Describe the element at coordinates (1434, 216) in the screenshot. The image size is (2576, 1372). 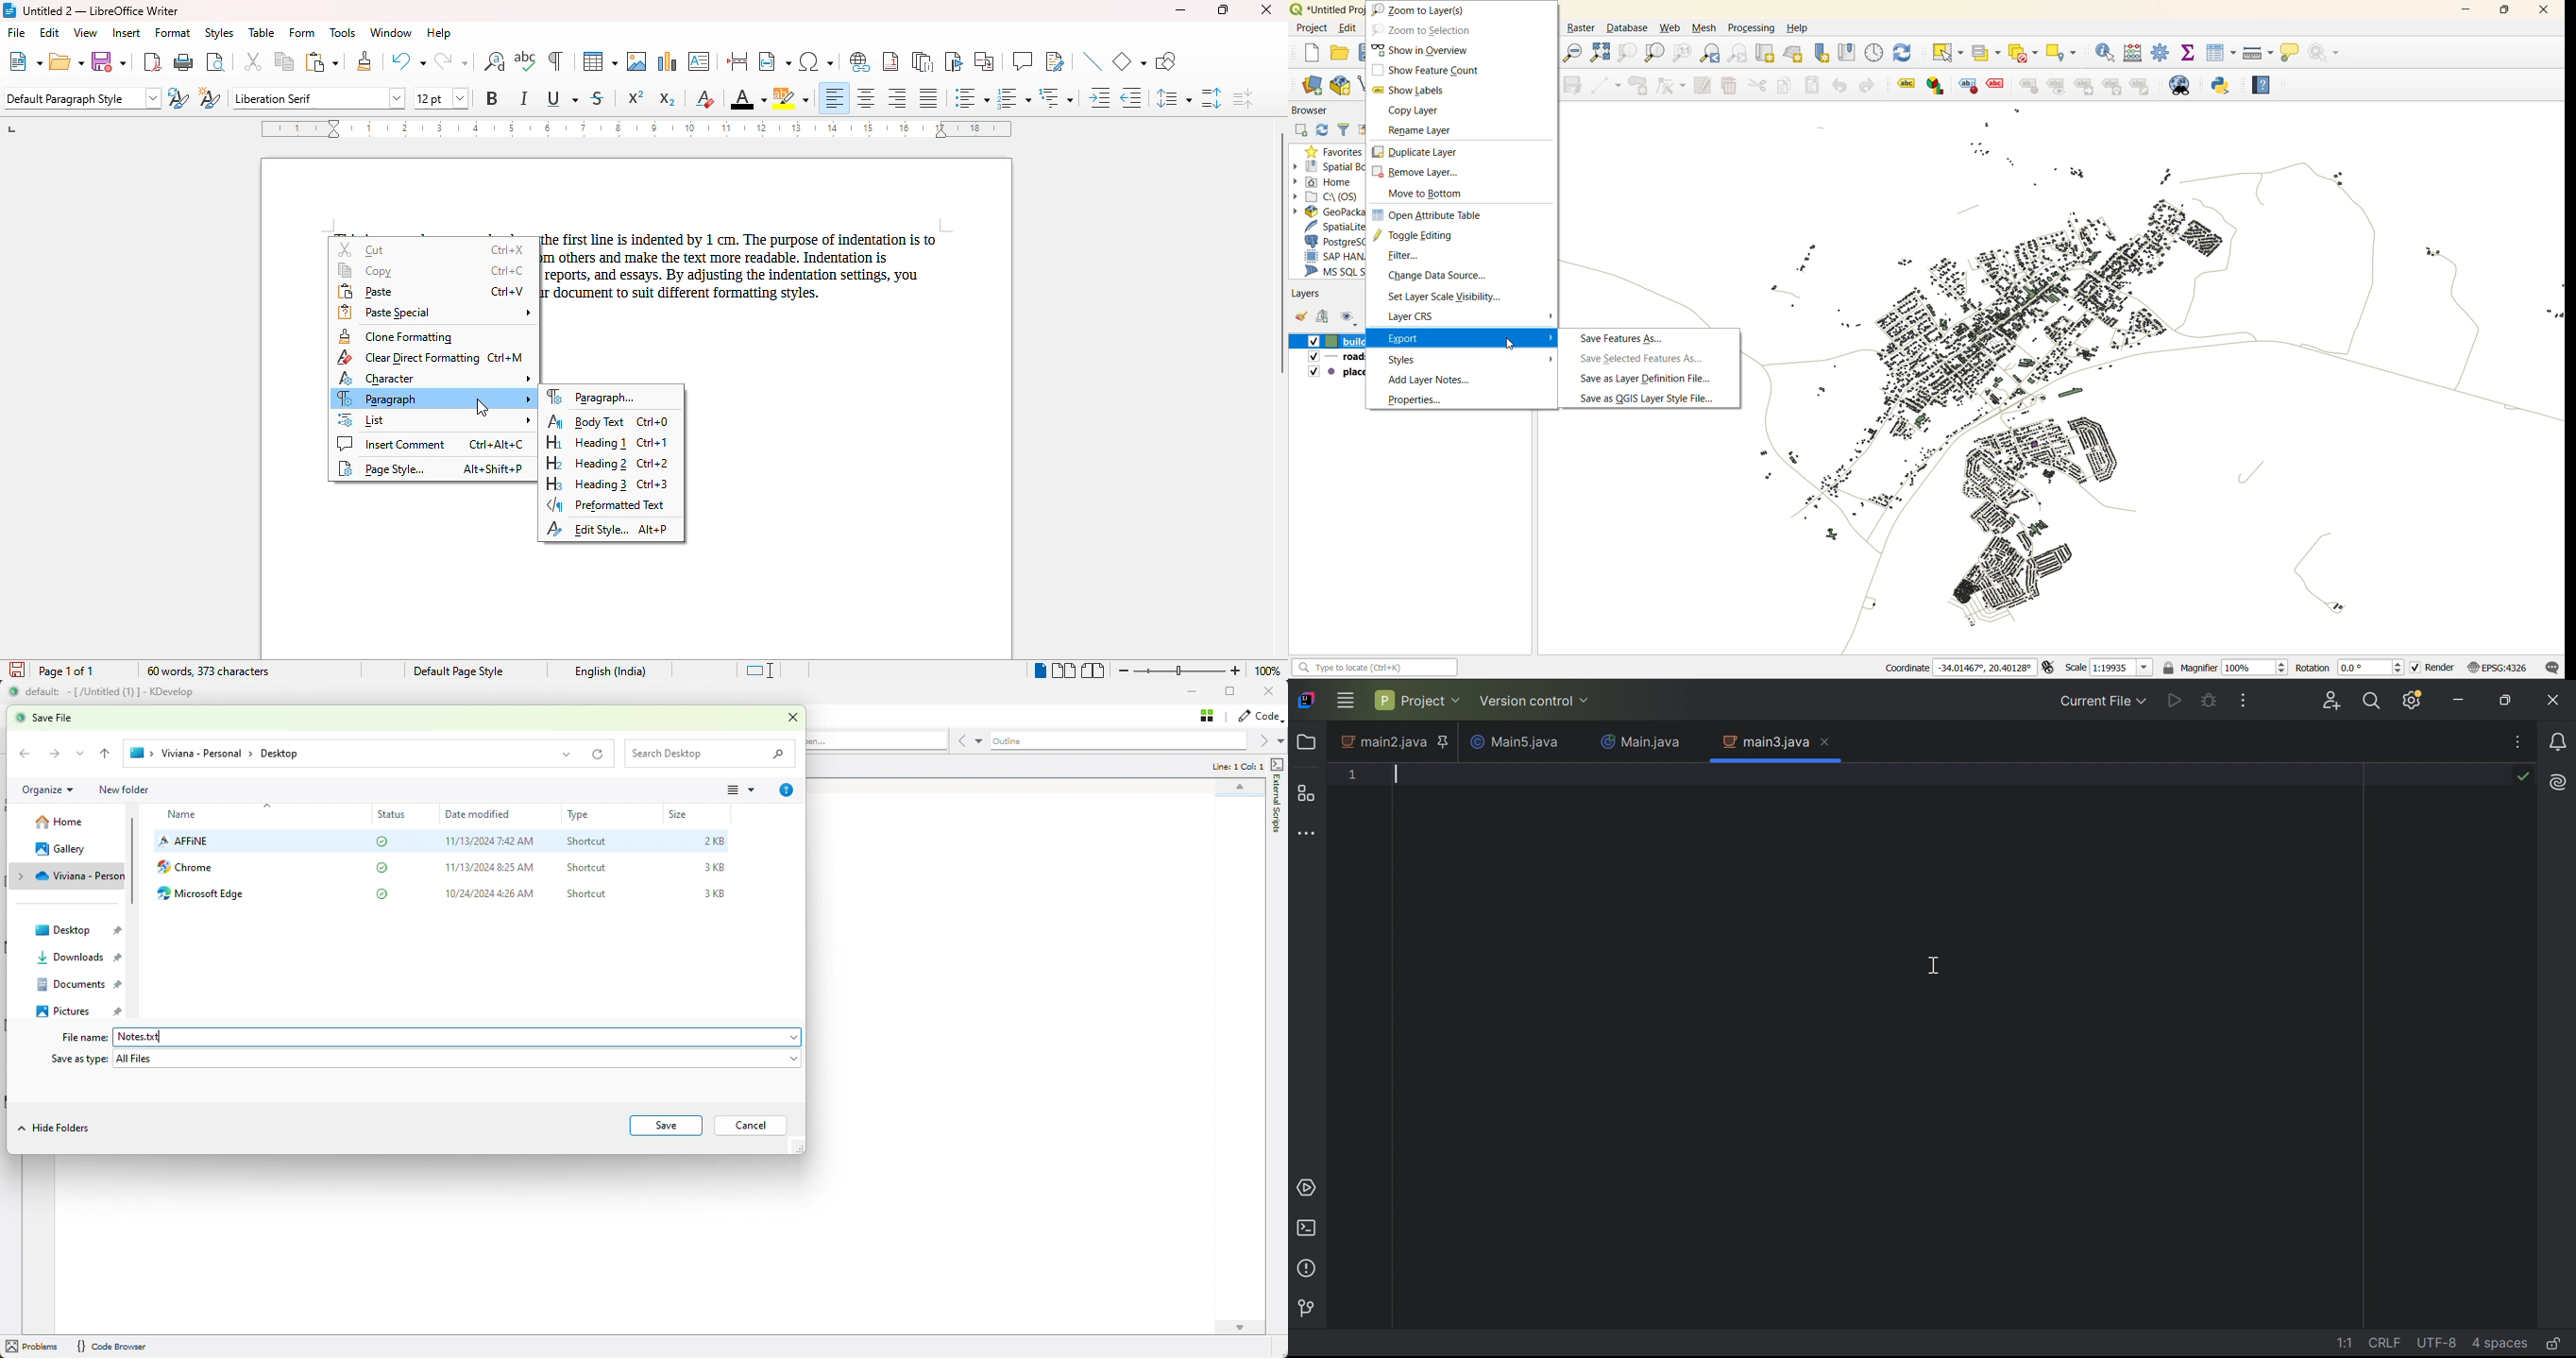
I see `open attribute table` at that location.